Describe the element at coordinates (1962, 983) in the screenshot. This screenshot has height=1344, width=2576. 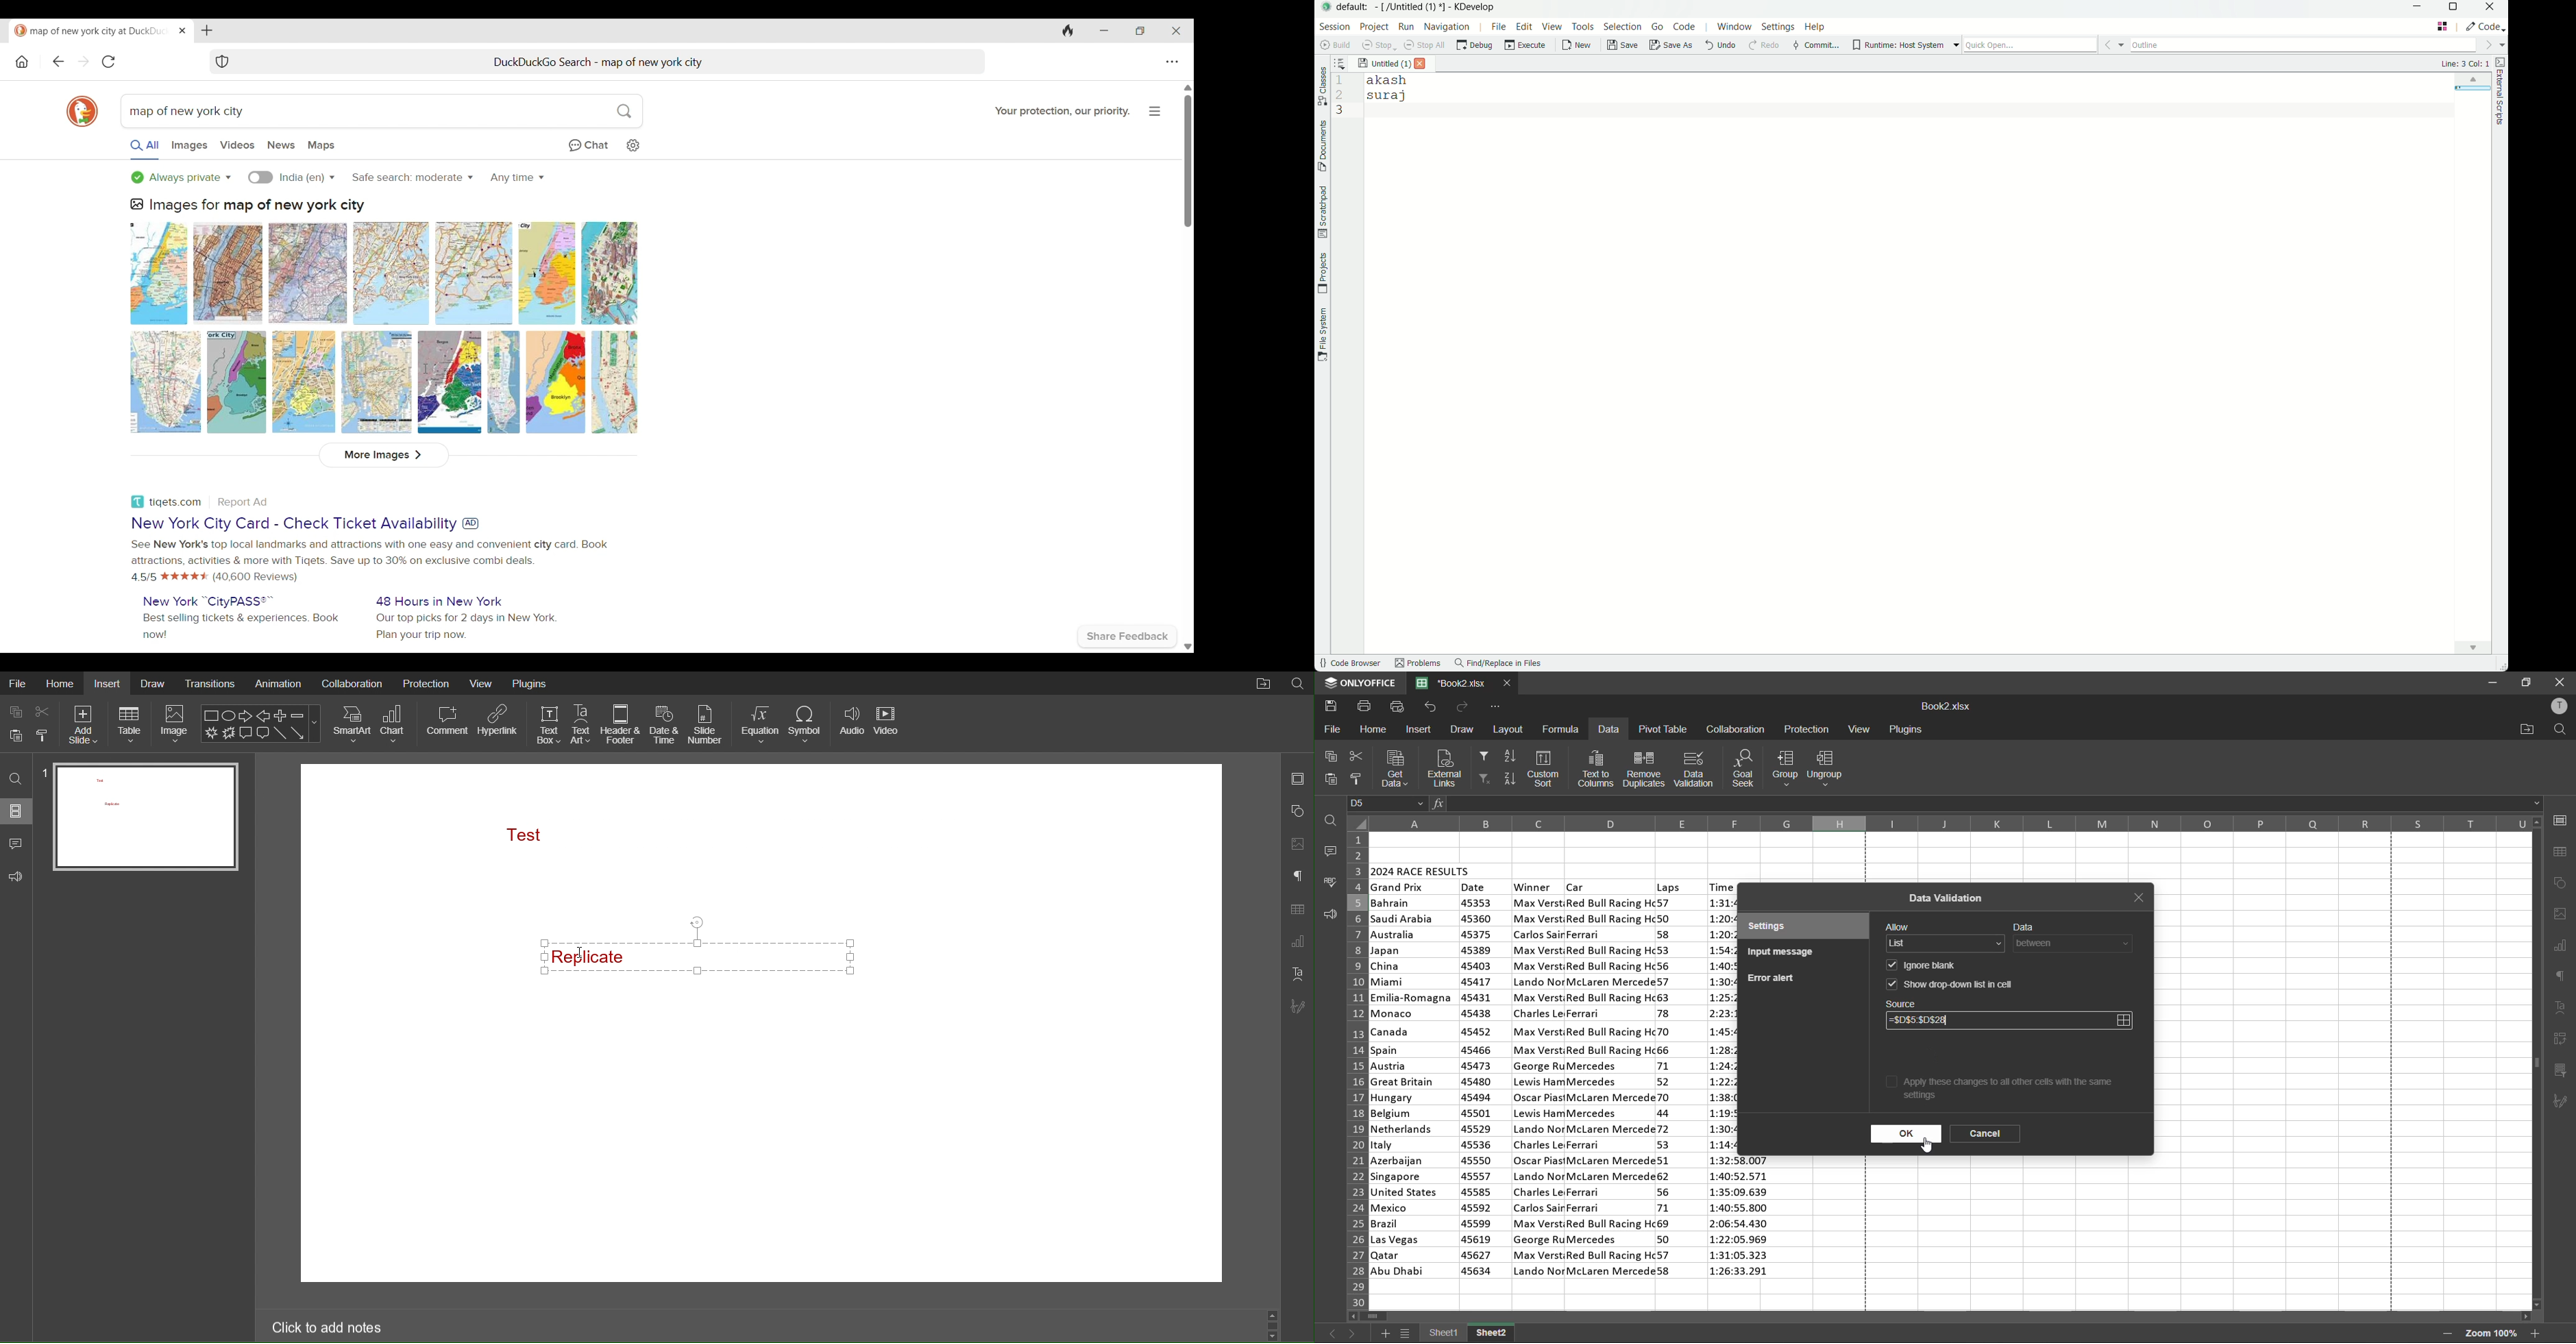
I see `show drop-down list in cell` at that location.